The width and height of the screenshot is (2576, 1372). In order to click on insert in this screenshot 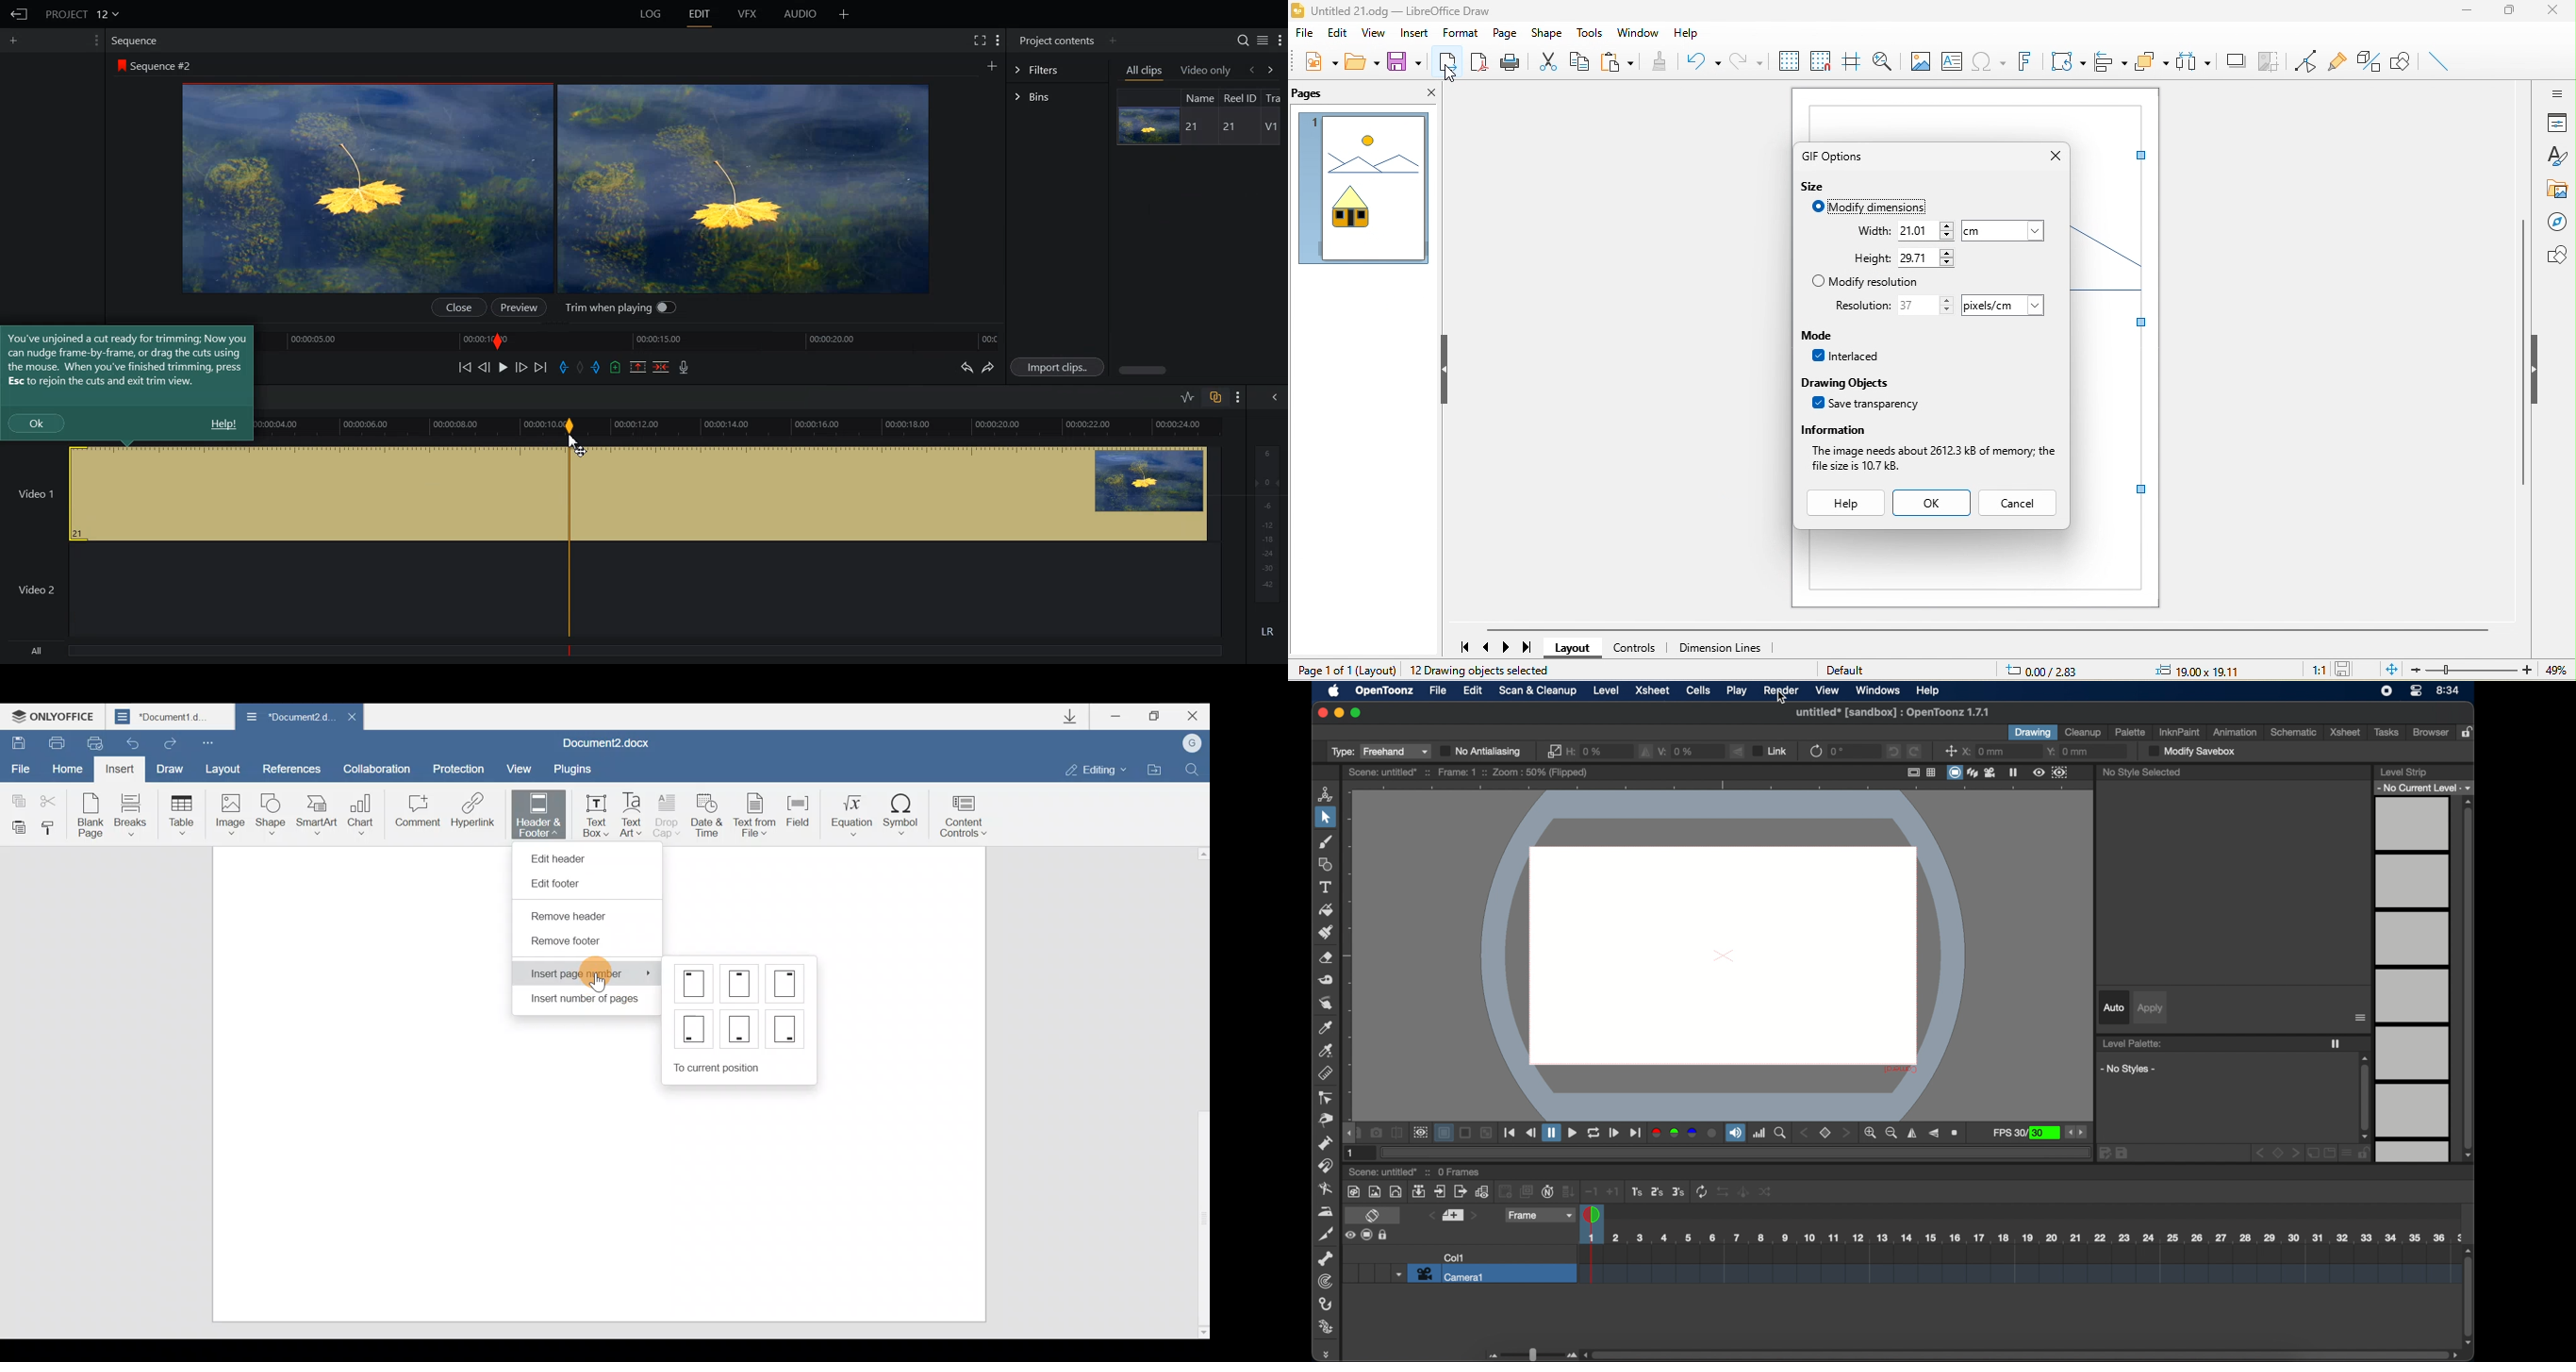, I will do `click(1415, 34)`.